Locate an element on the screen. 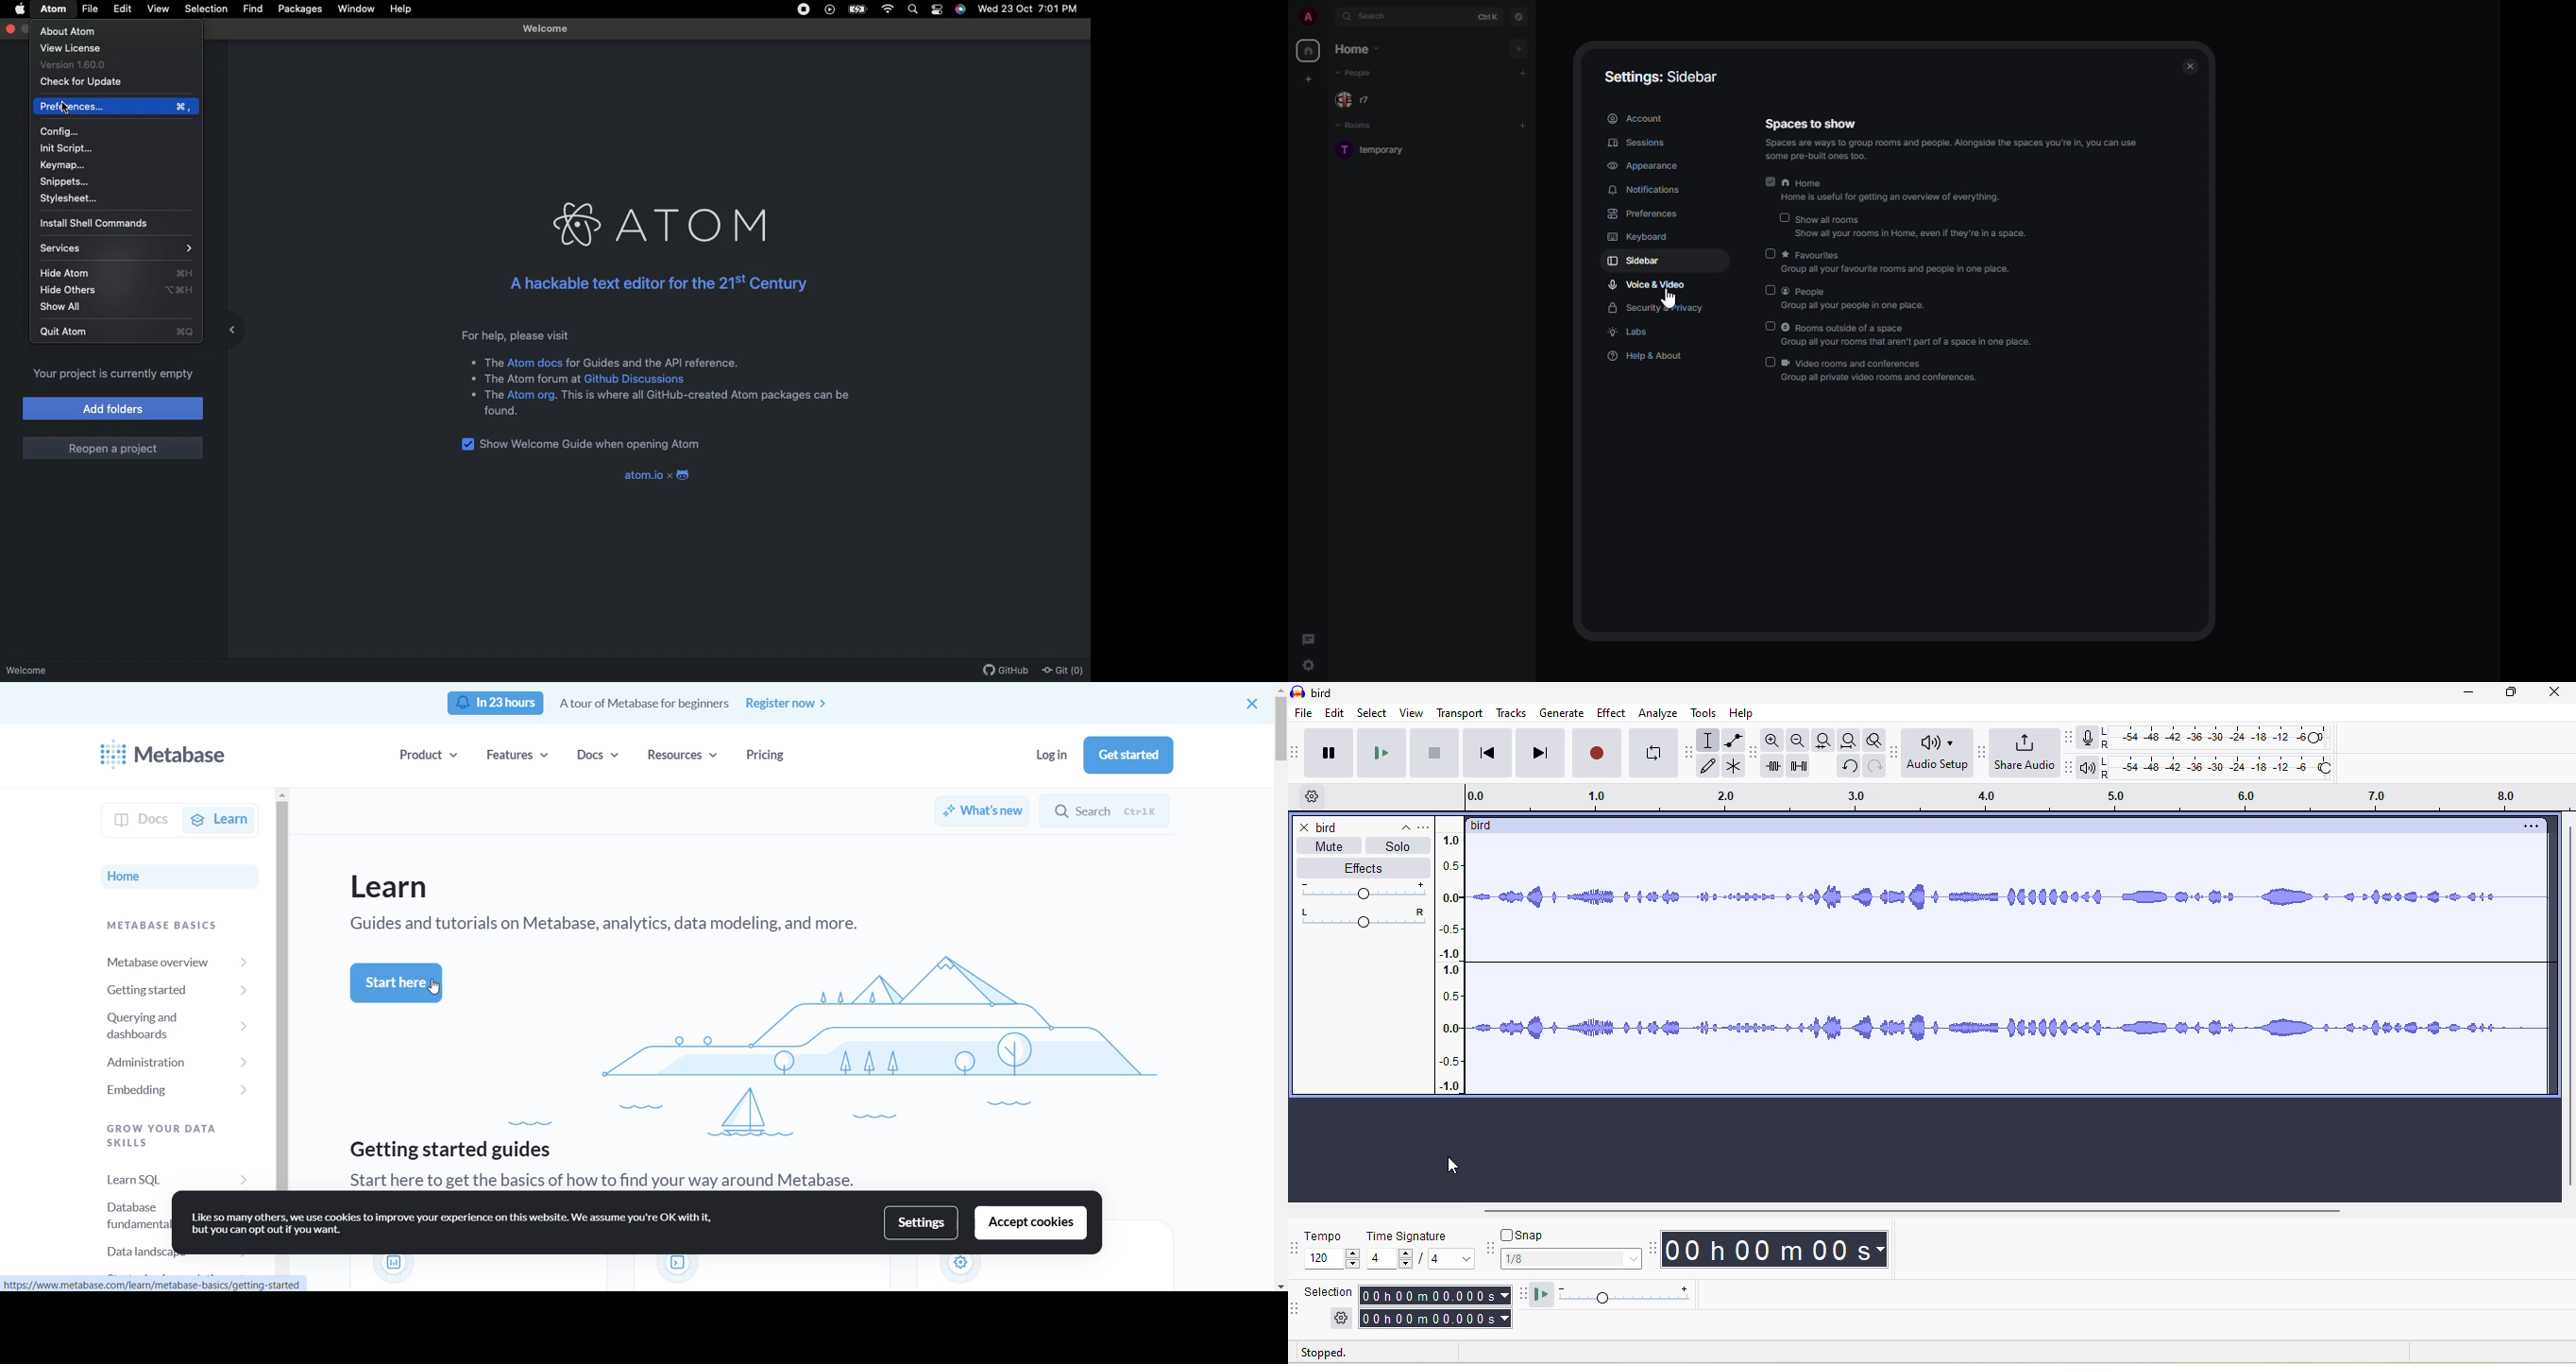 This screenshot has width=2576, height=1372. horizontal scroll bar is located at coordinates (1913, 1212).